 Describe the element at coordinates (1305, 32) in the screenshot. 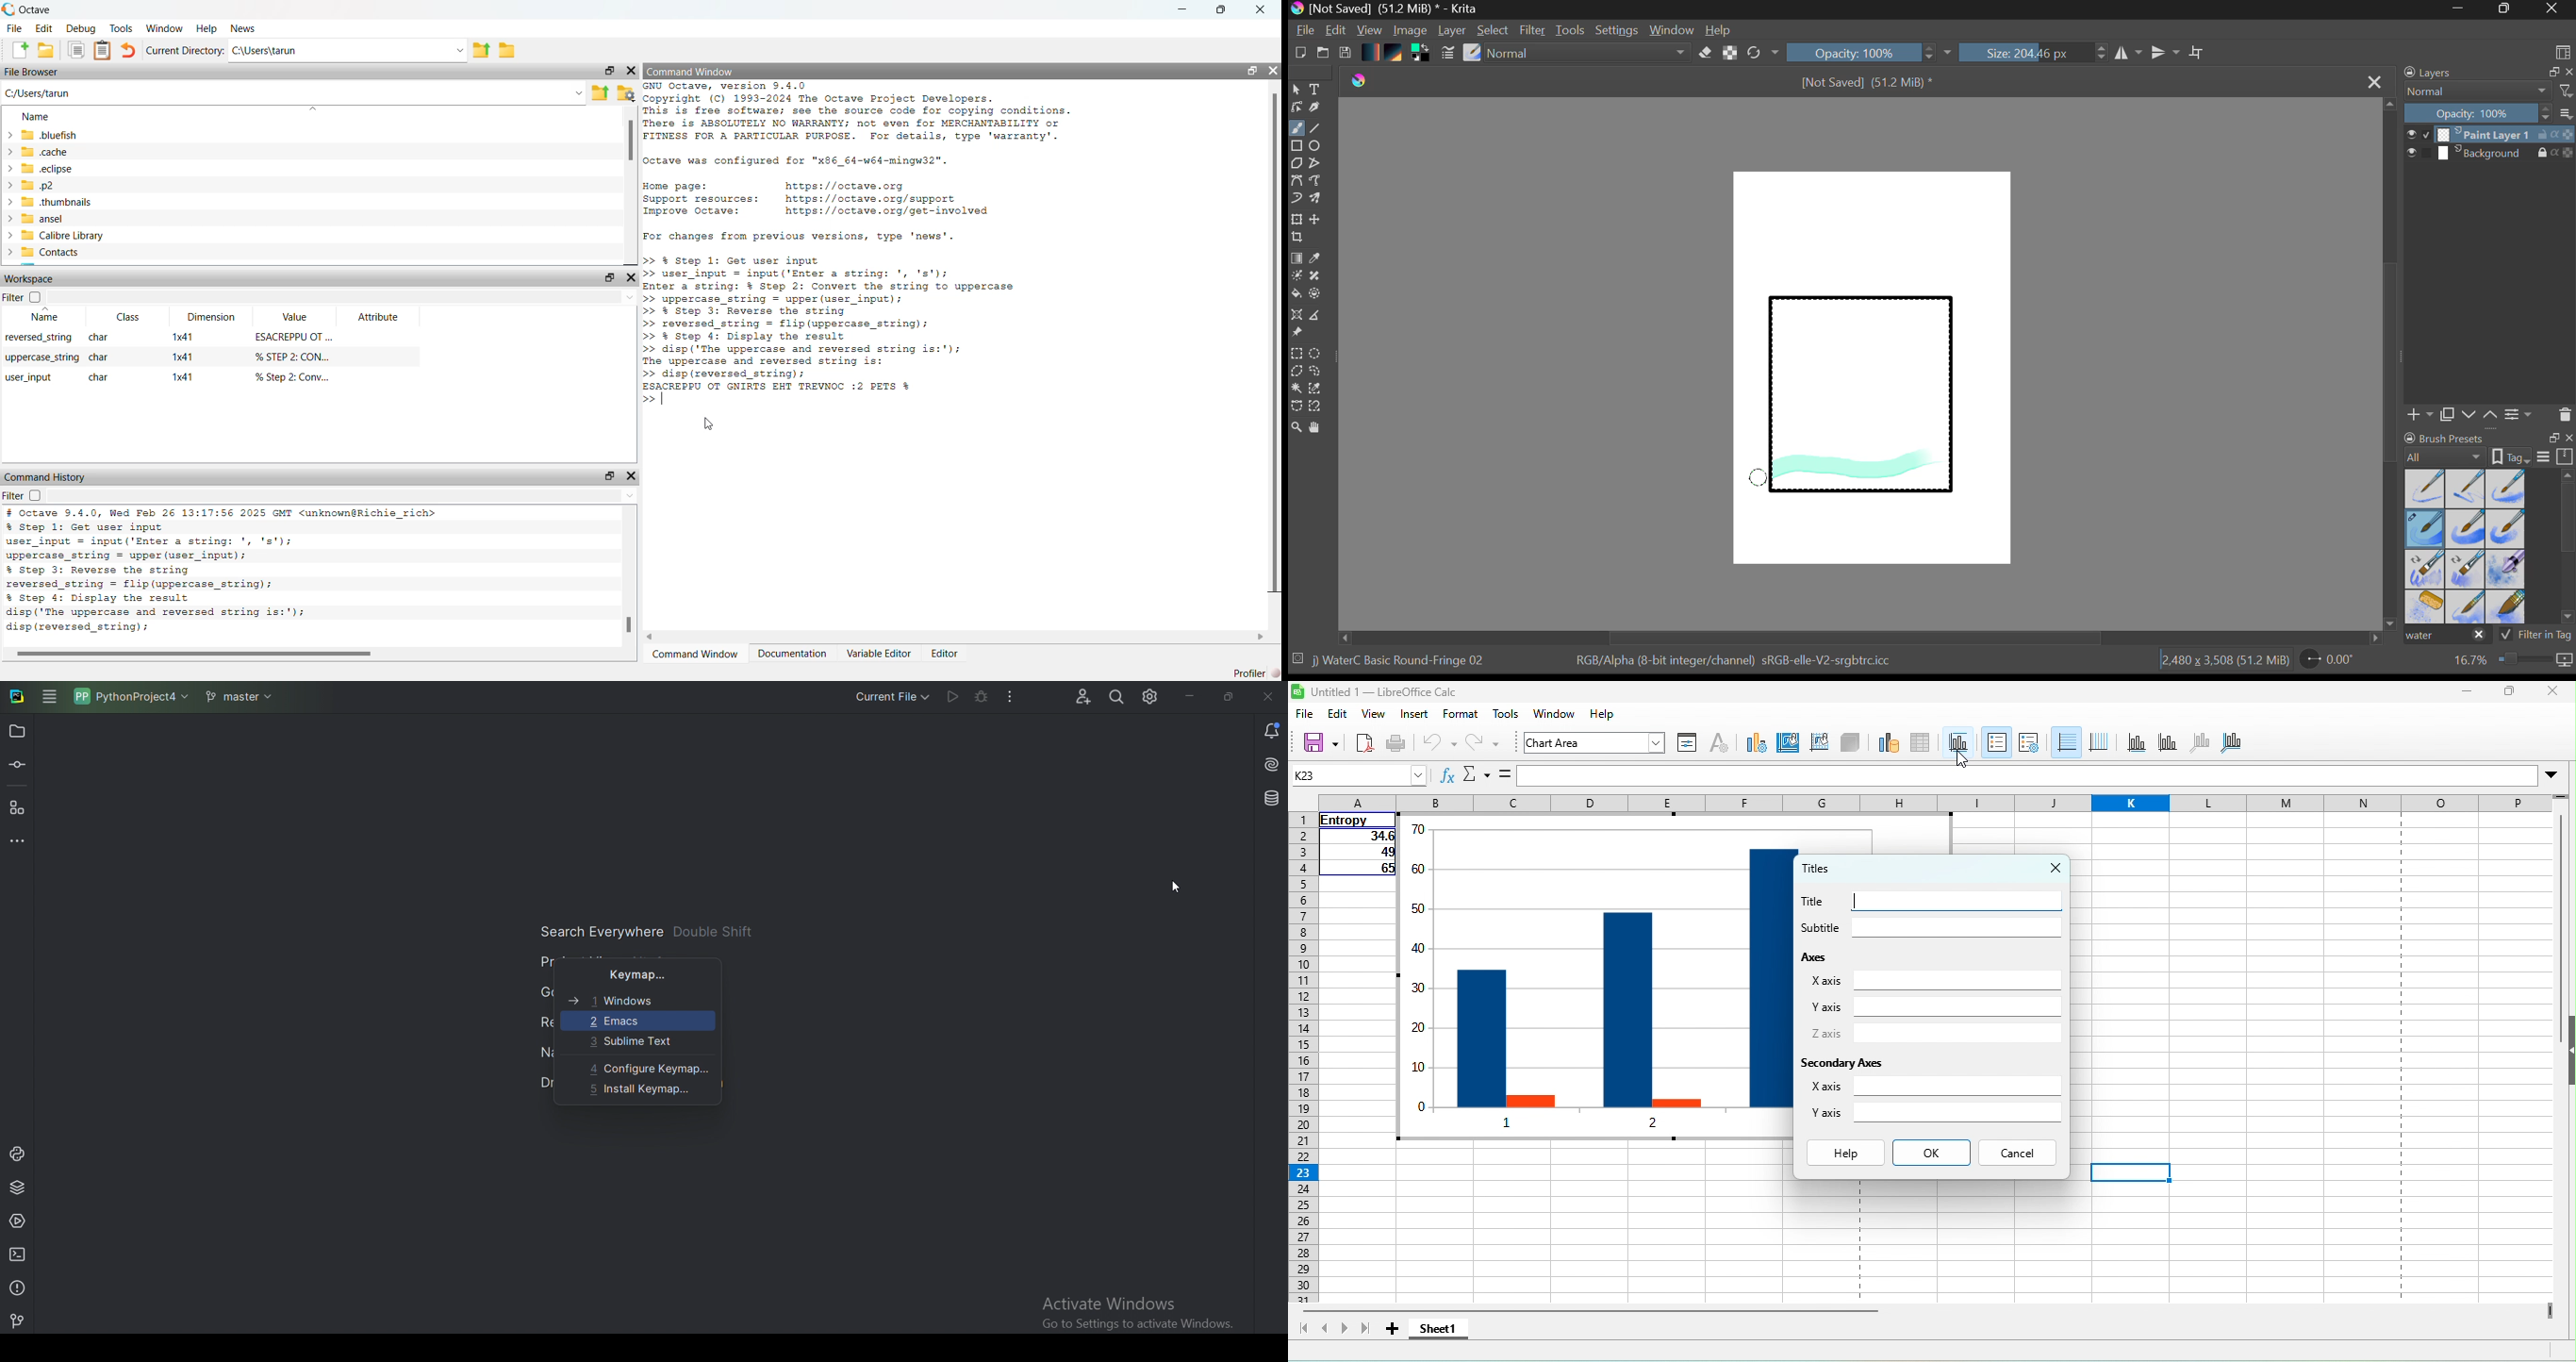

I see `File` at that location.